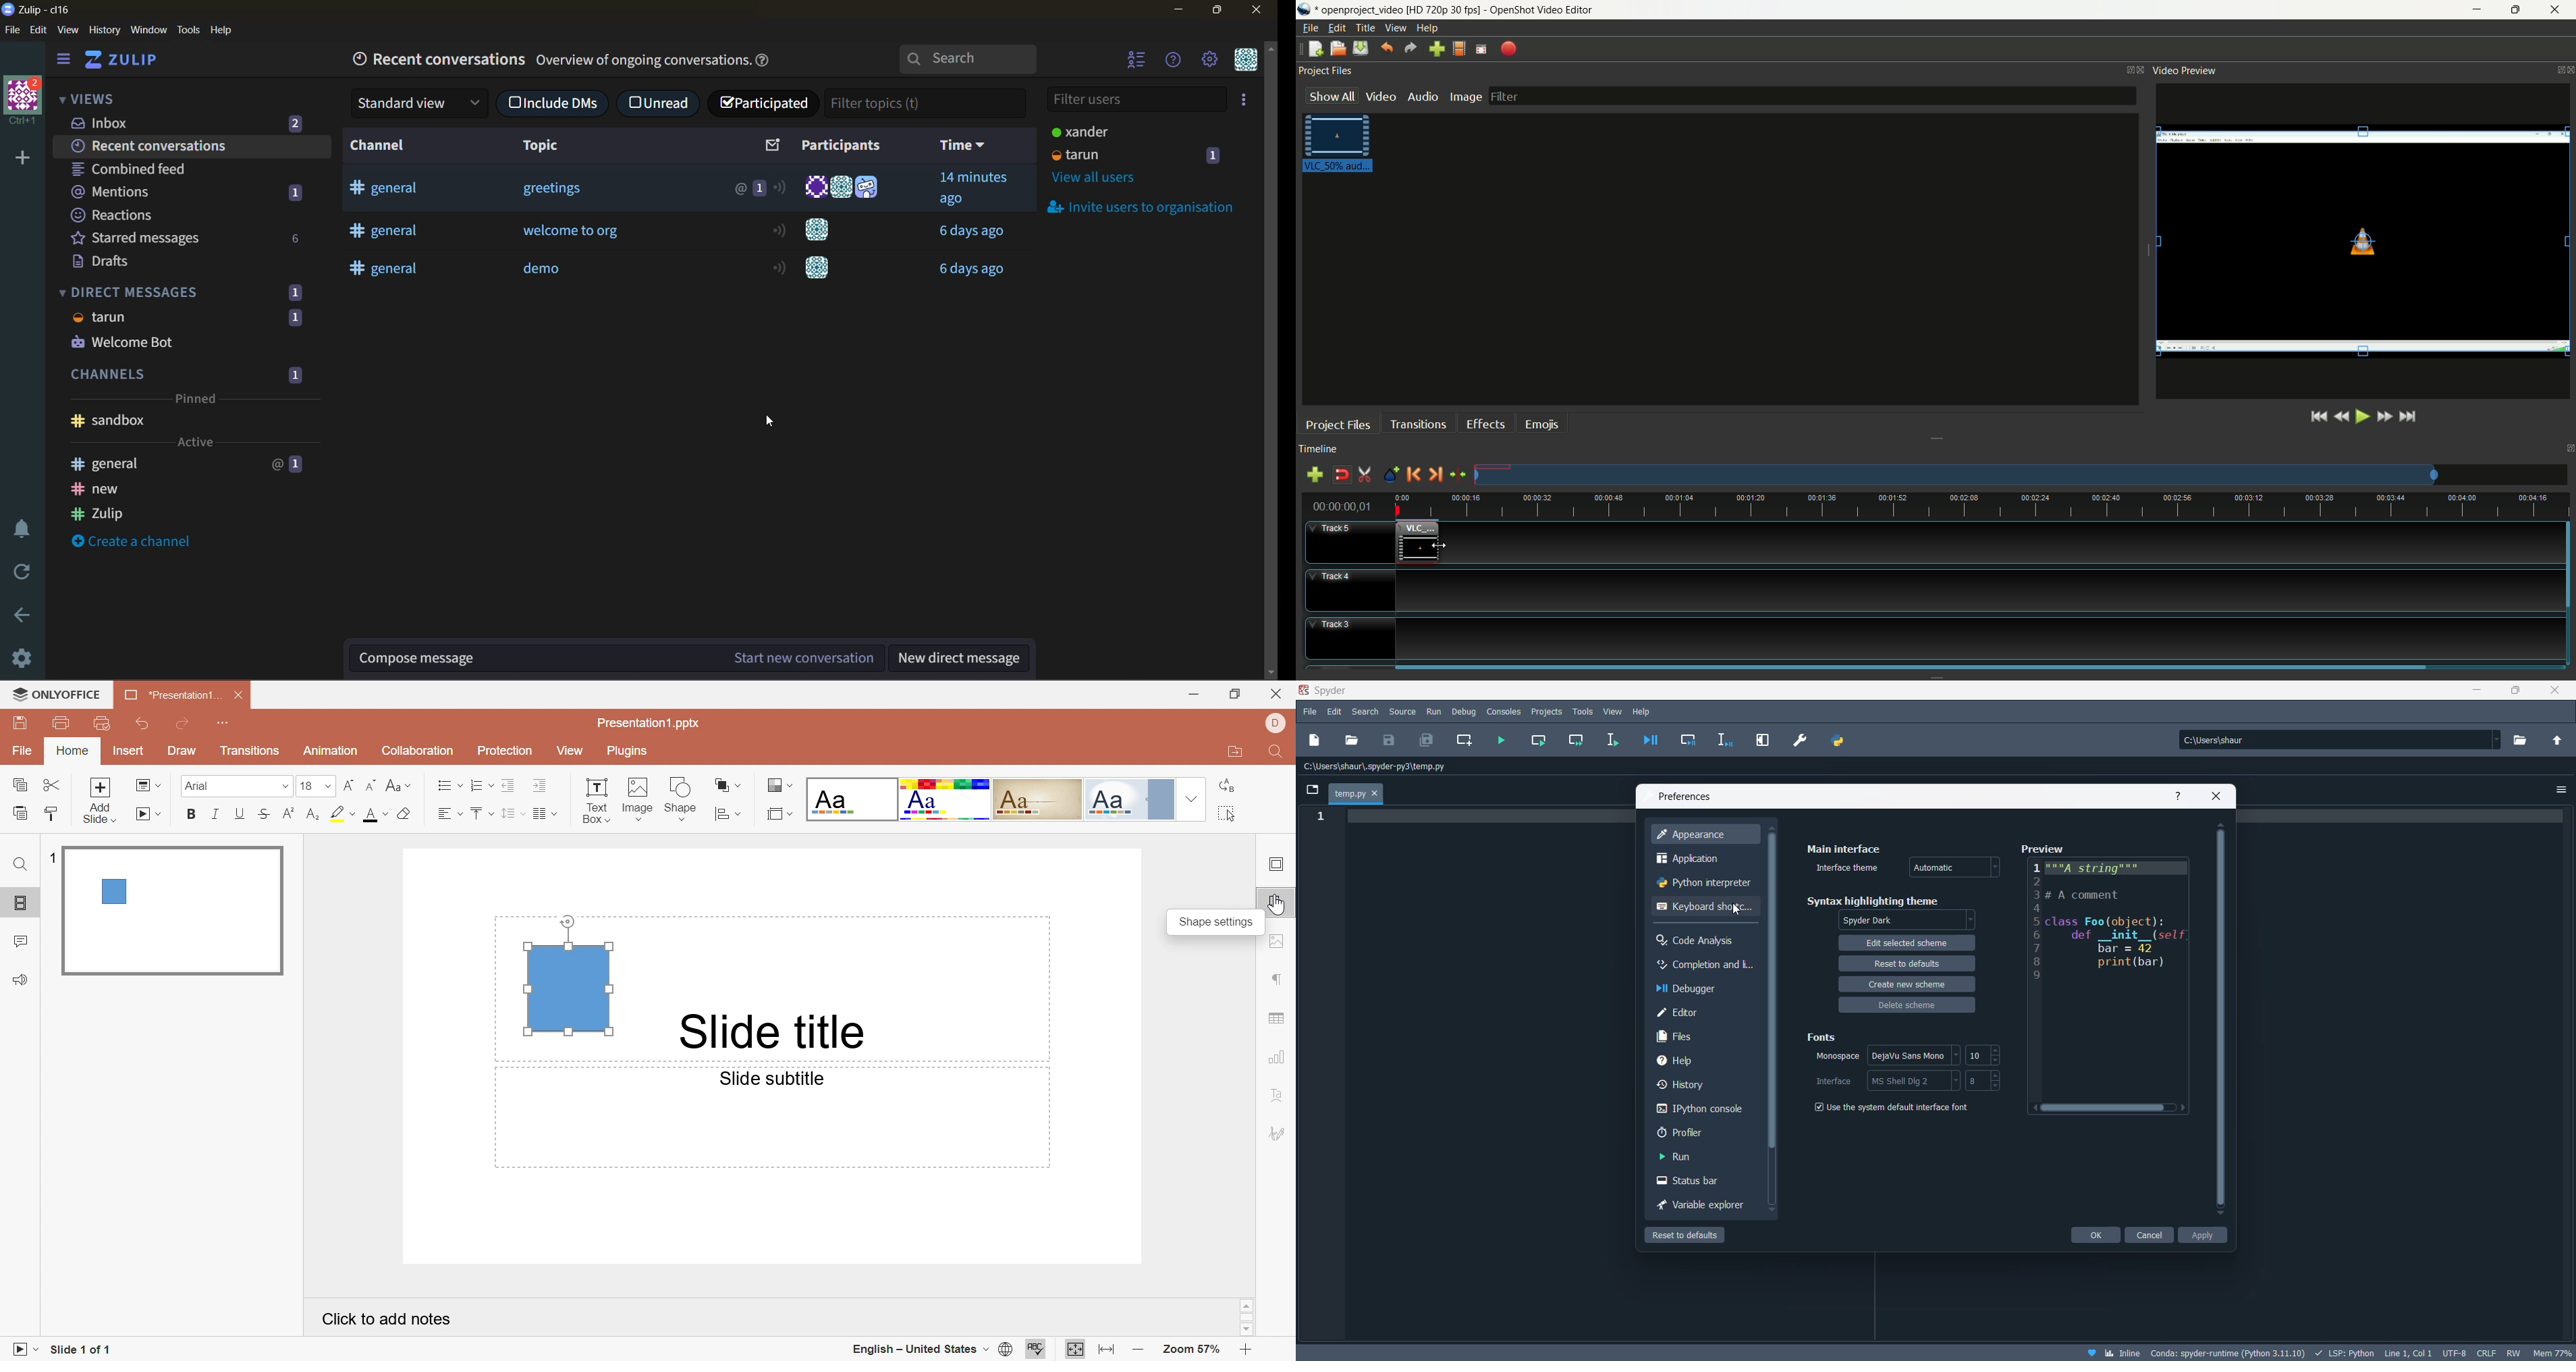 This screenshot has width=2576, height=1372. Describe the element at coordinates (112, 262) in the screenshot. I see `drafts` at that location.